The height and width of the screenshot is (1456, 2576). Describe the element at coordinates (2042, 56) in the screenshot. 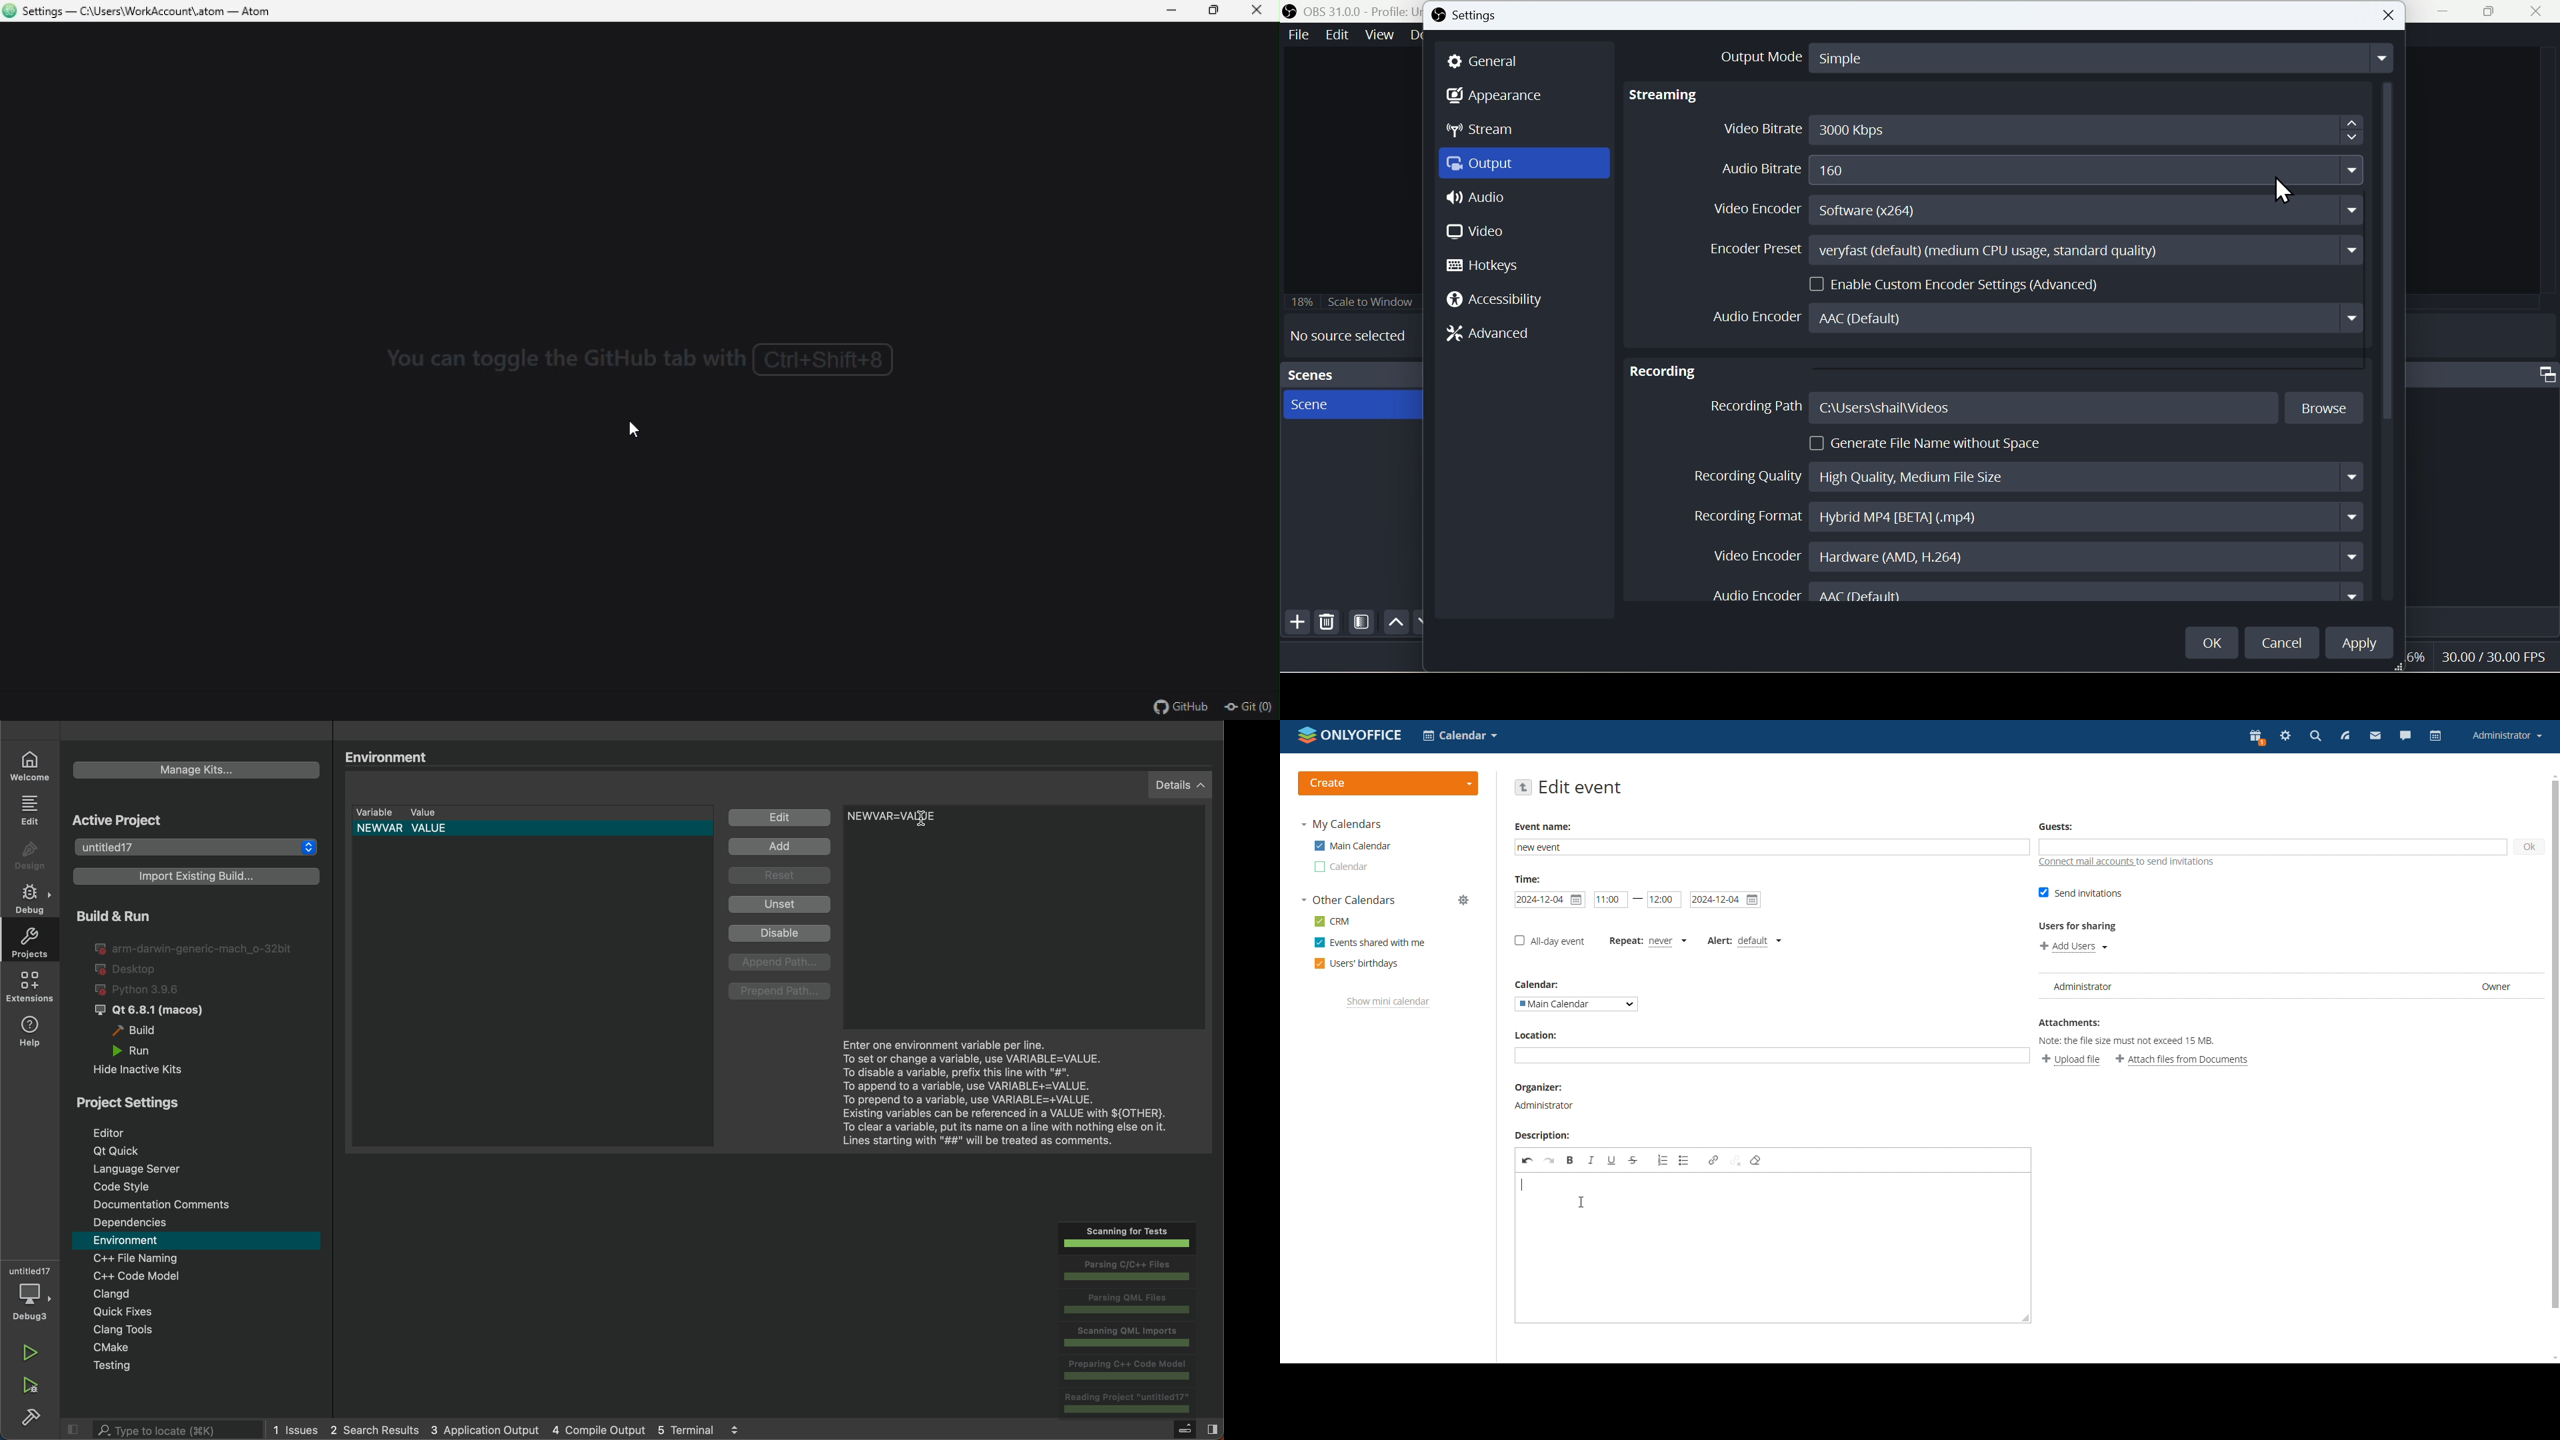

I see `Output Mode` at that location.